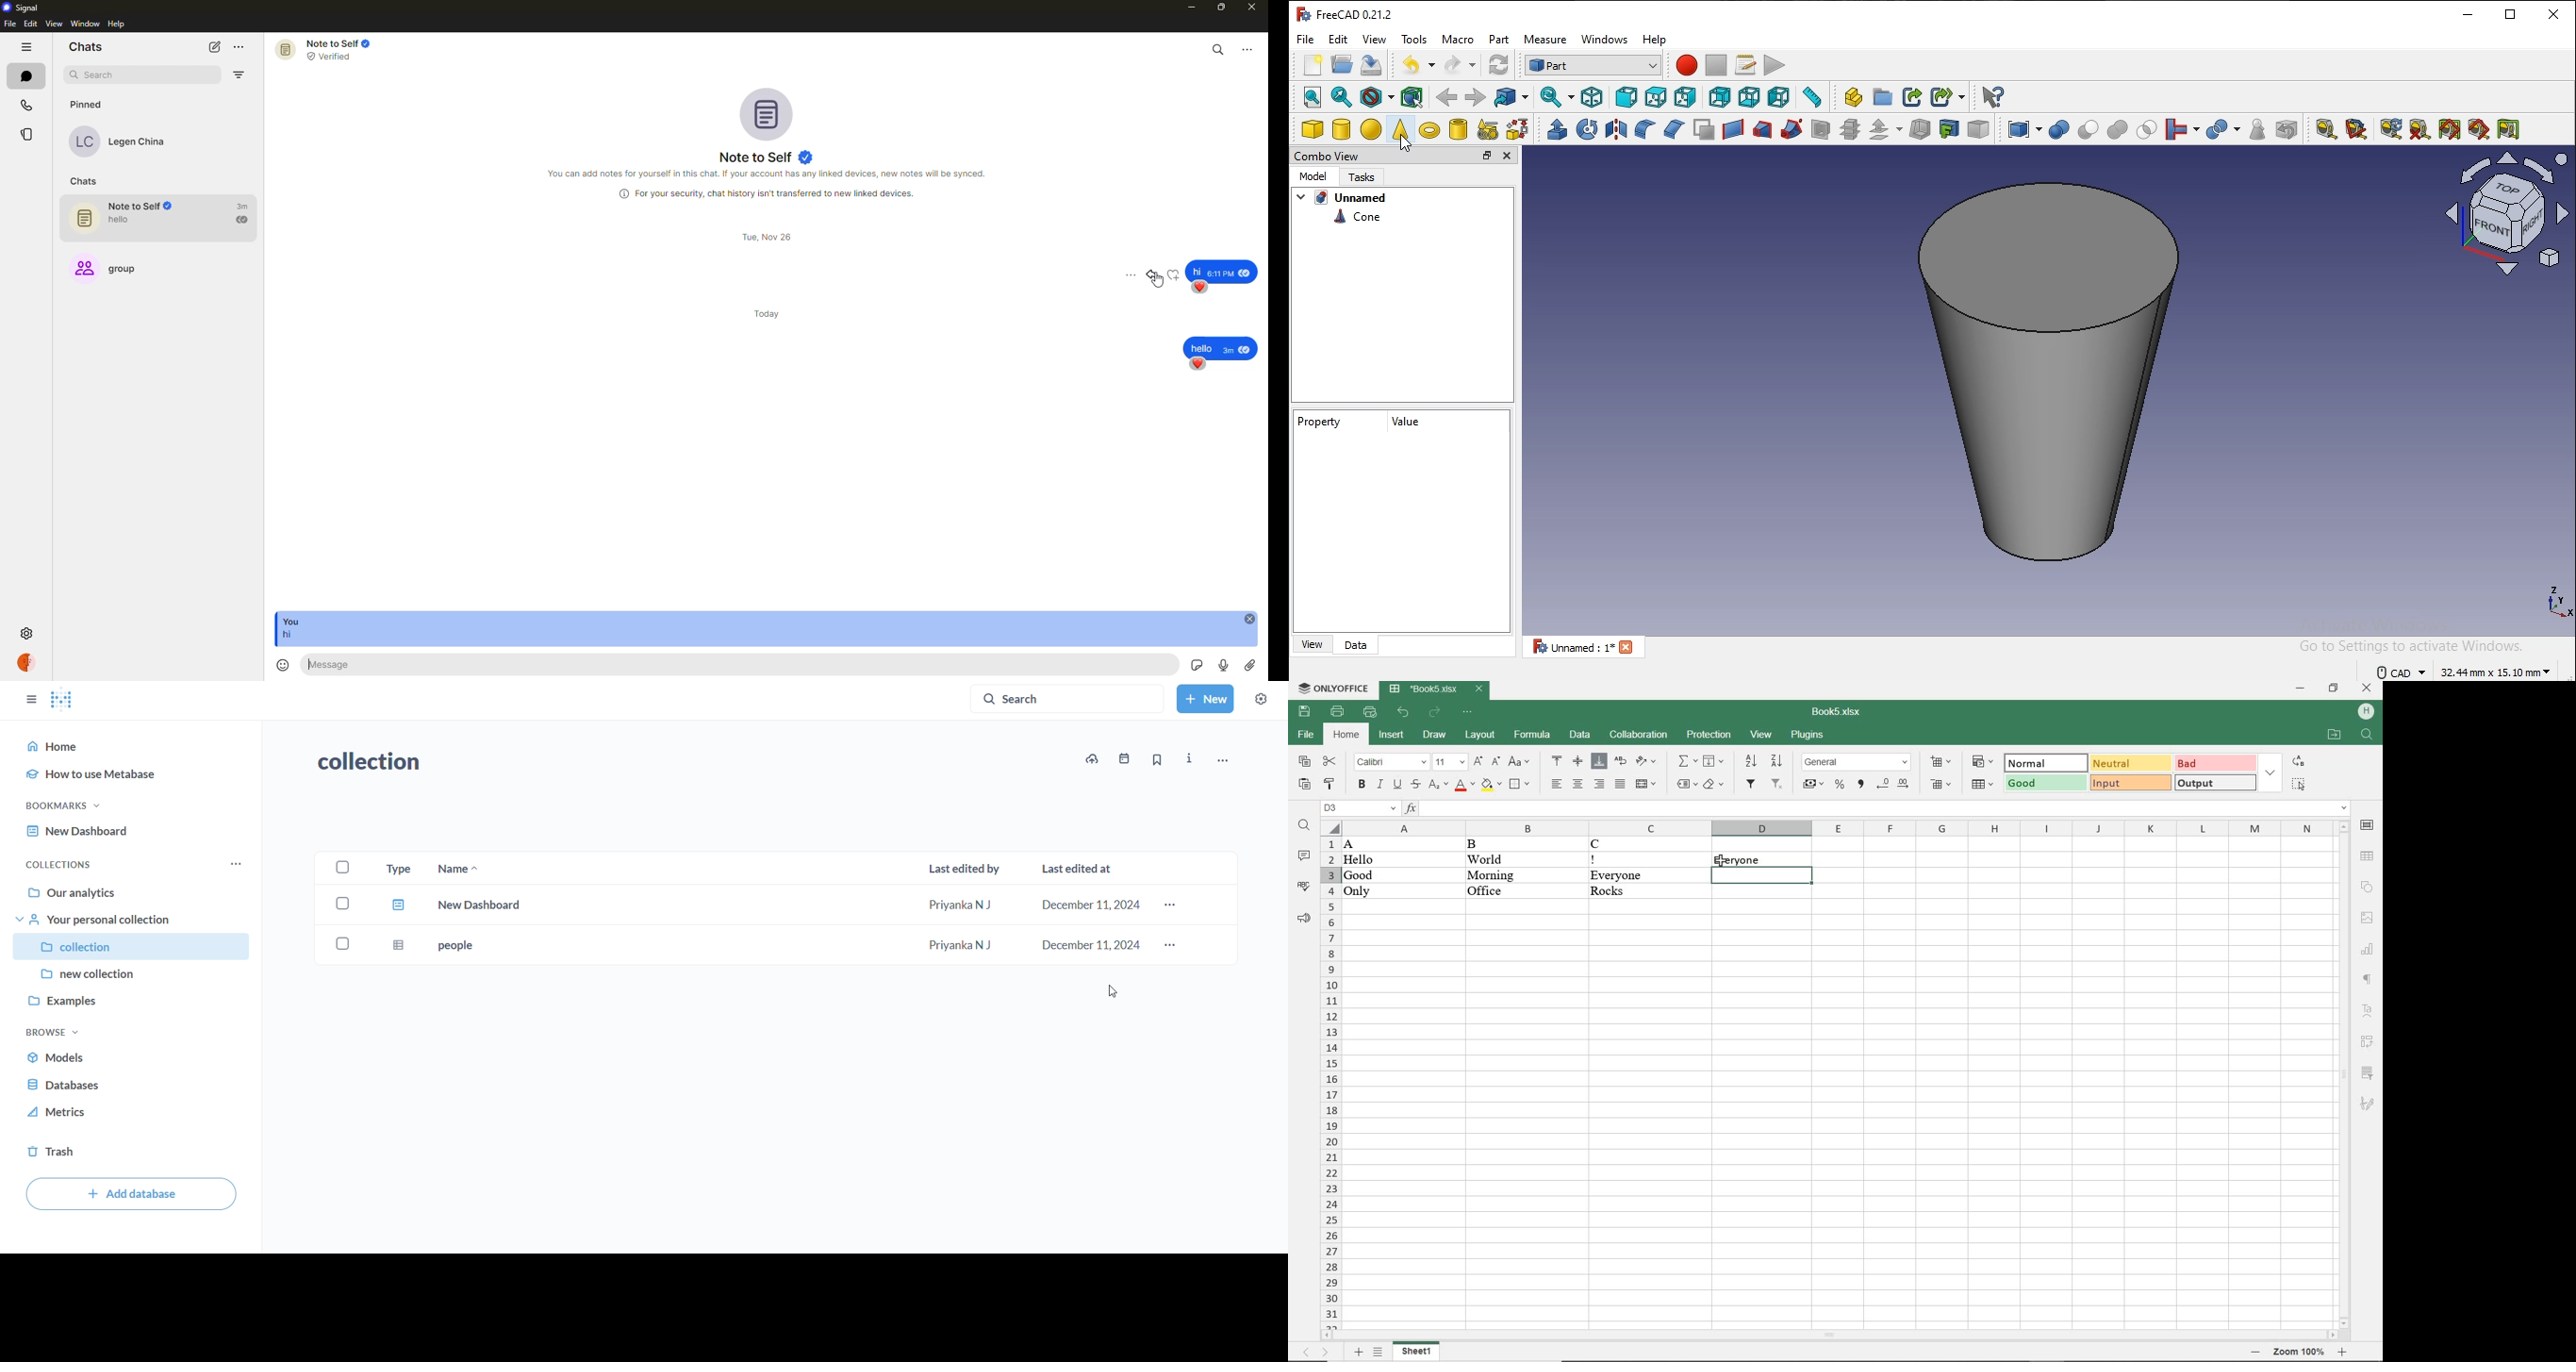 The width and height of the screenshot is (2576, 1372). I want to click on zoom 100%, so click(2300, 1352).